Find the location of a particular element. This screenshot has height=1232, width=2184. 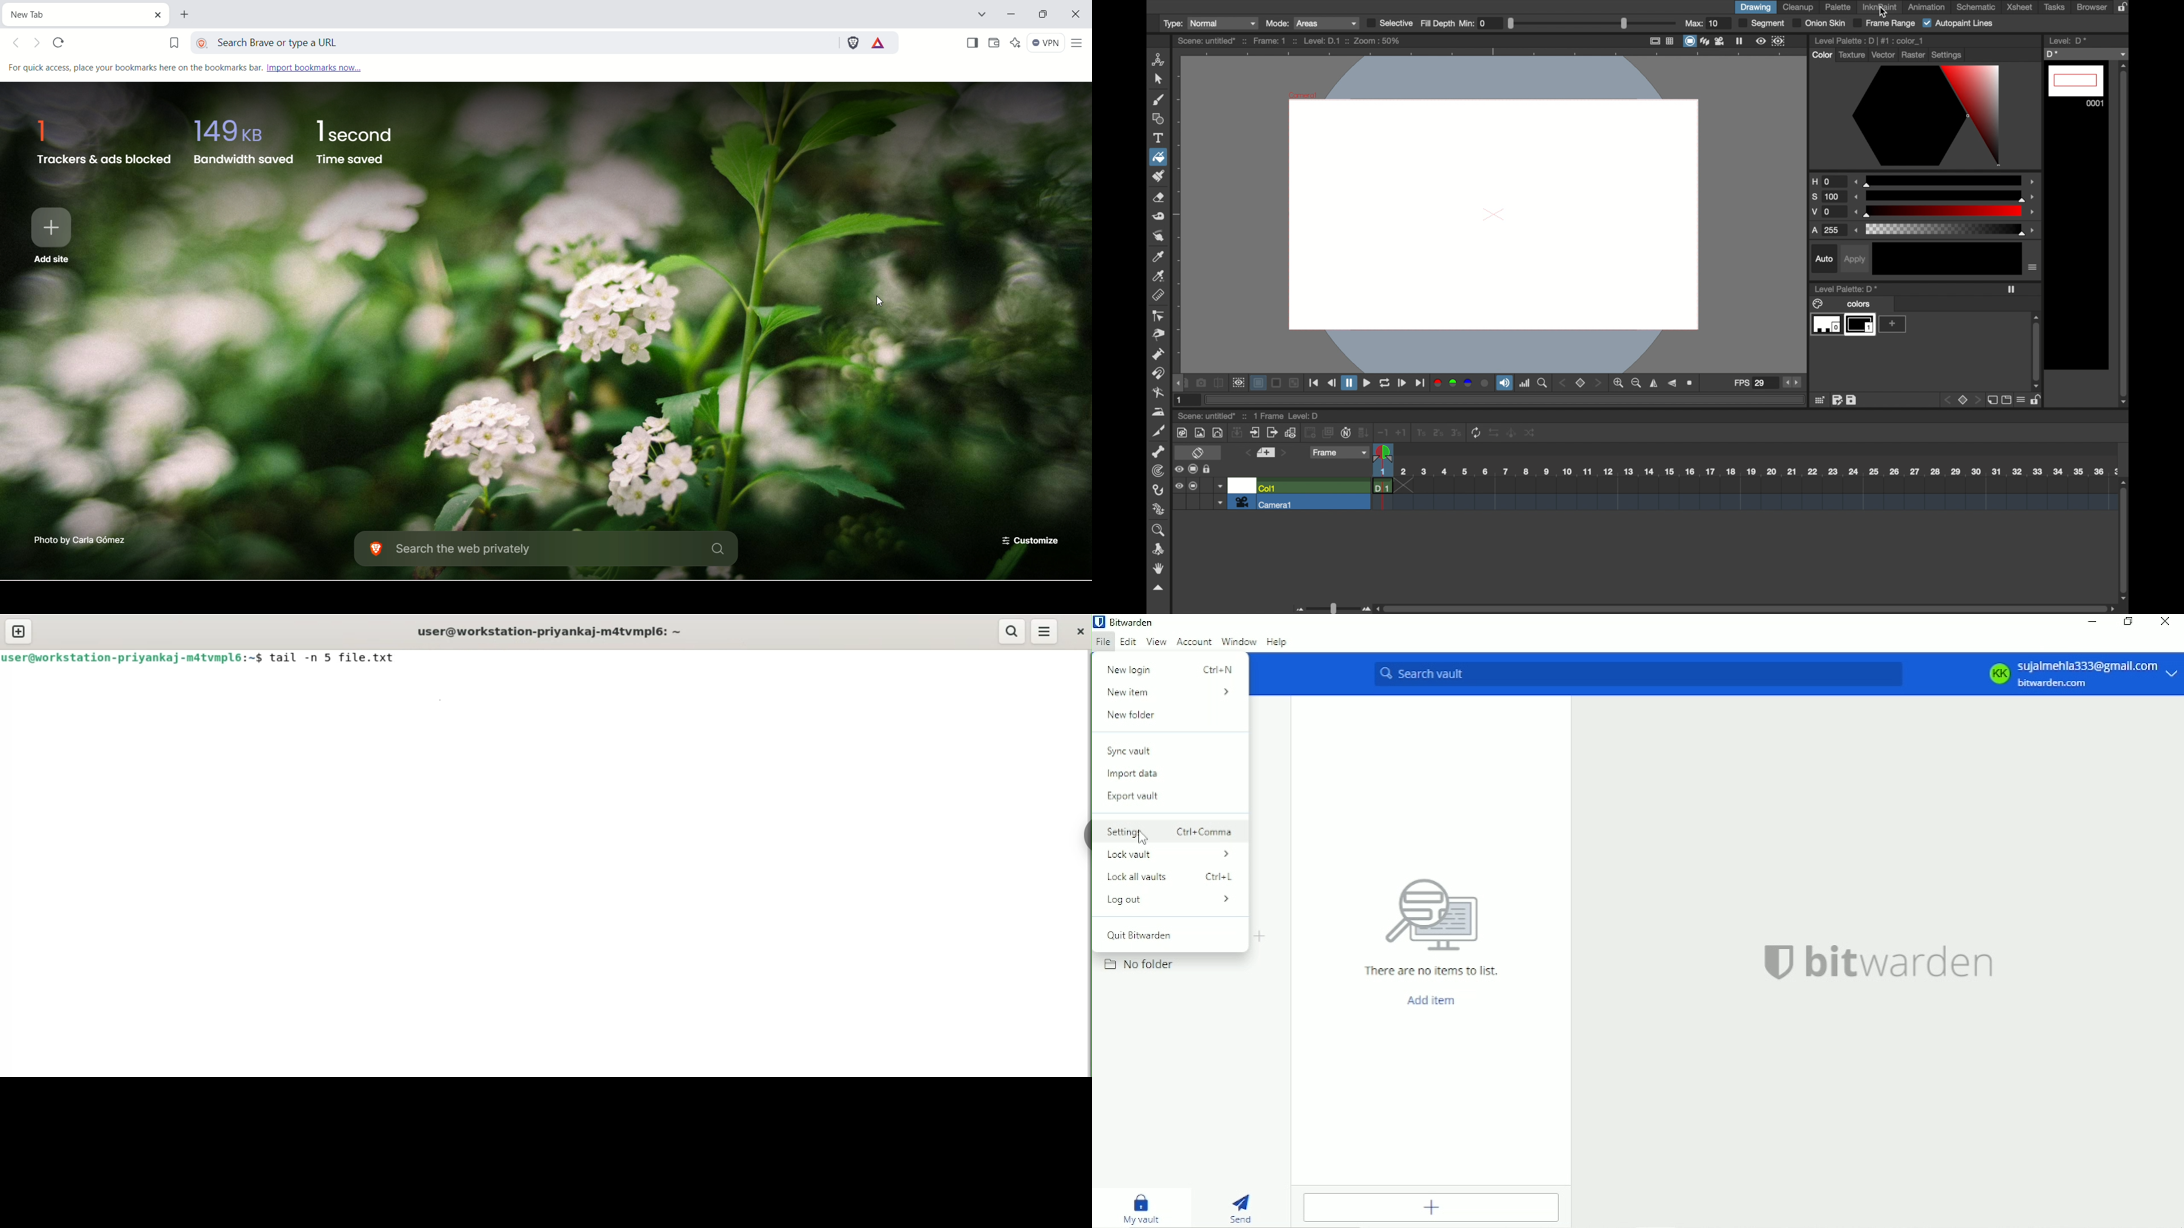

Edit is located at coordinates (1128, 643).